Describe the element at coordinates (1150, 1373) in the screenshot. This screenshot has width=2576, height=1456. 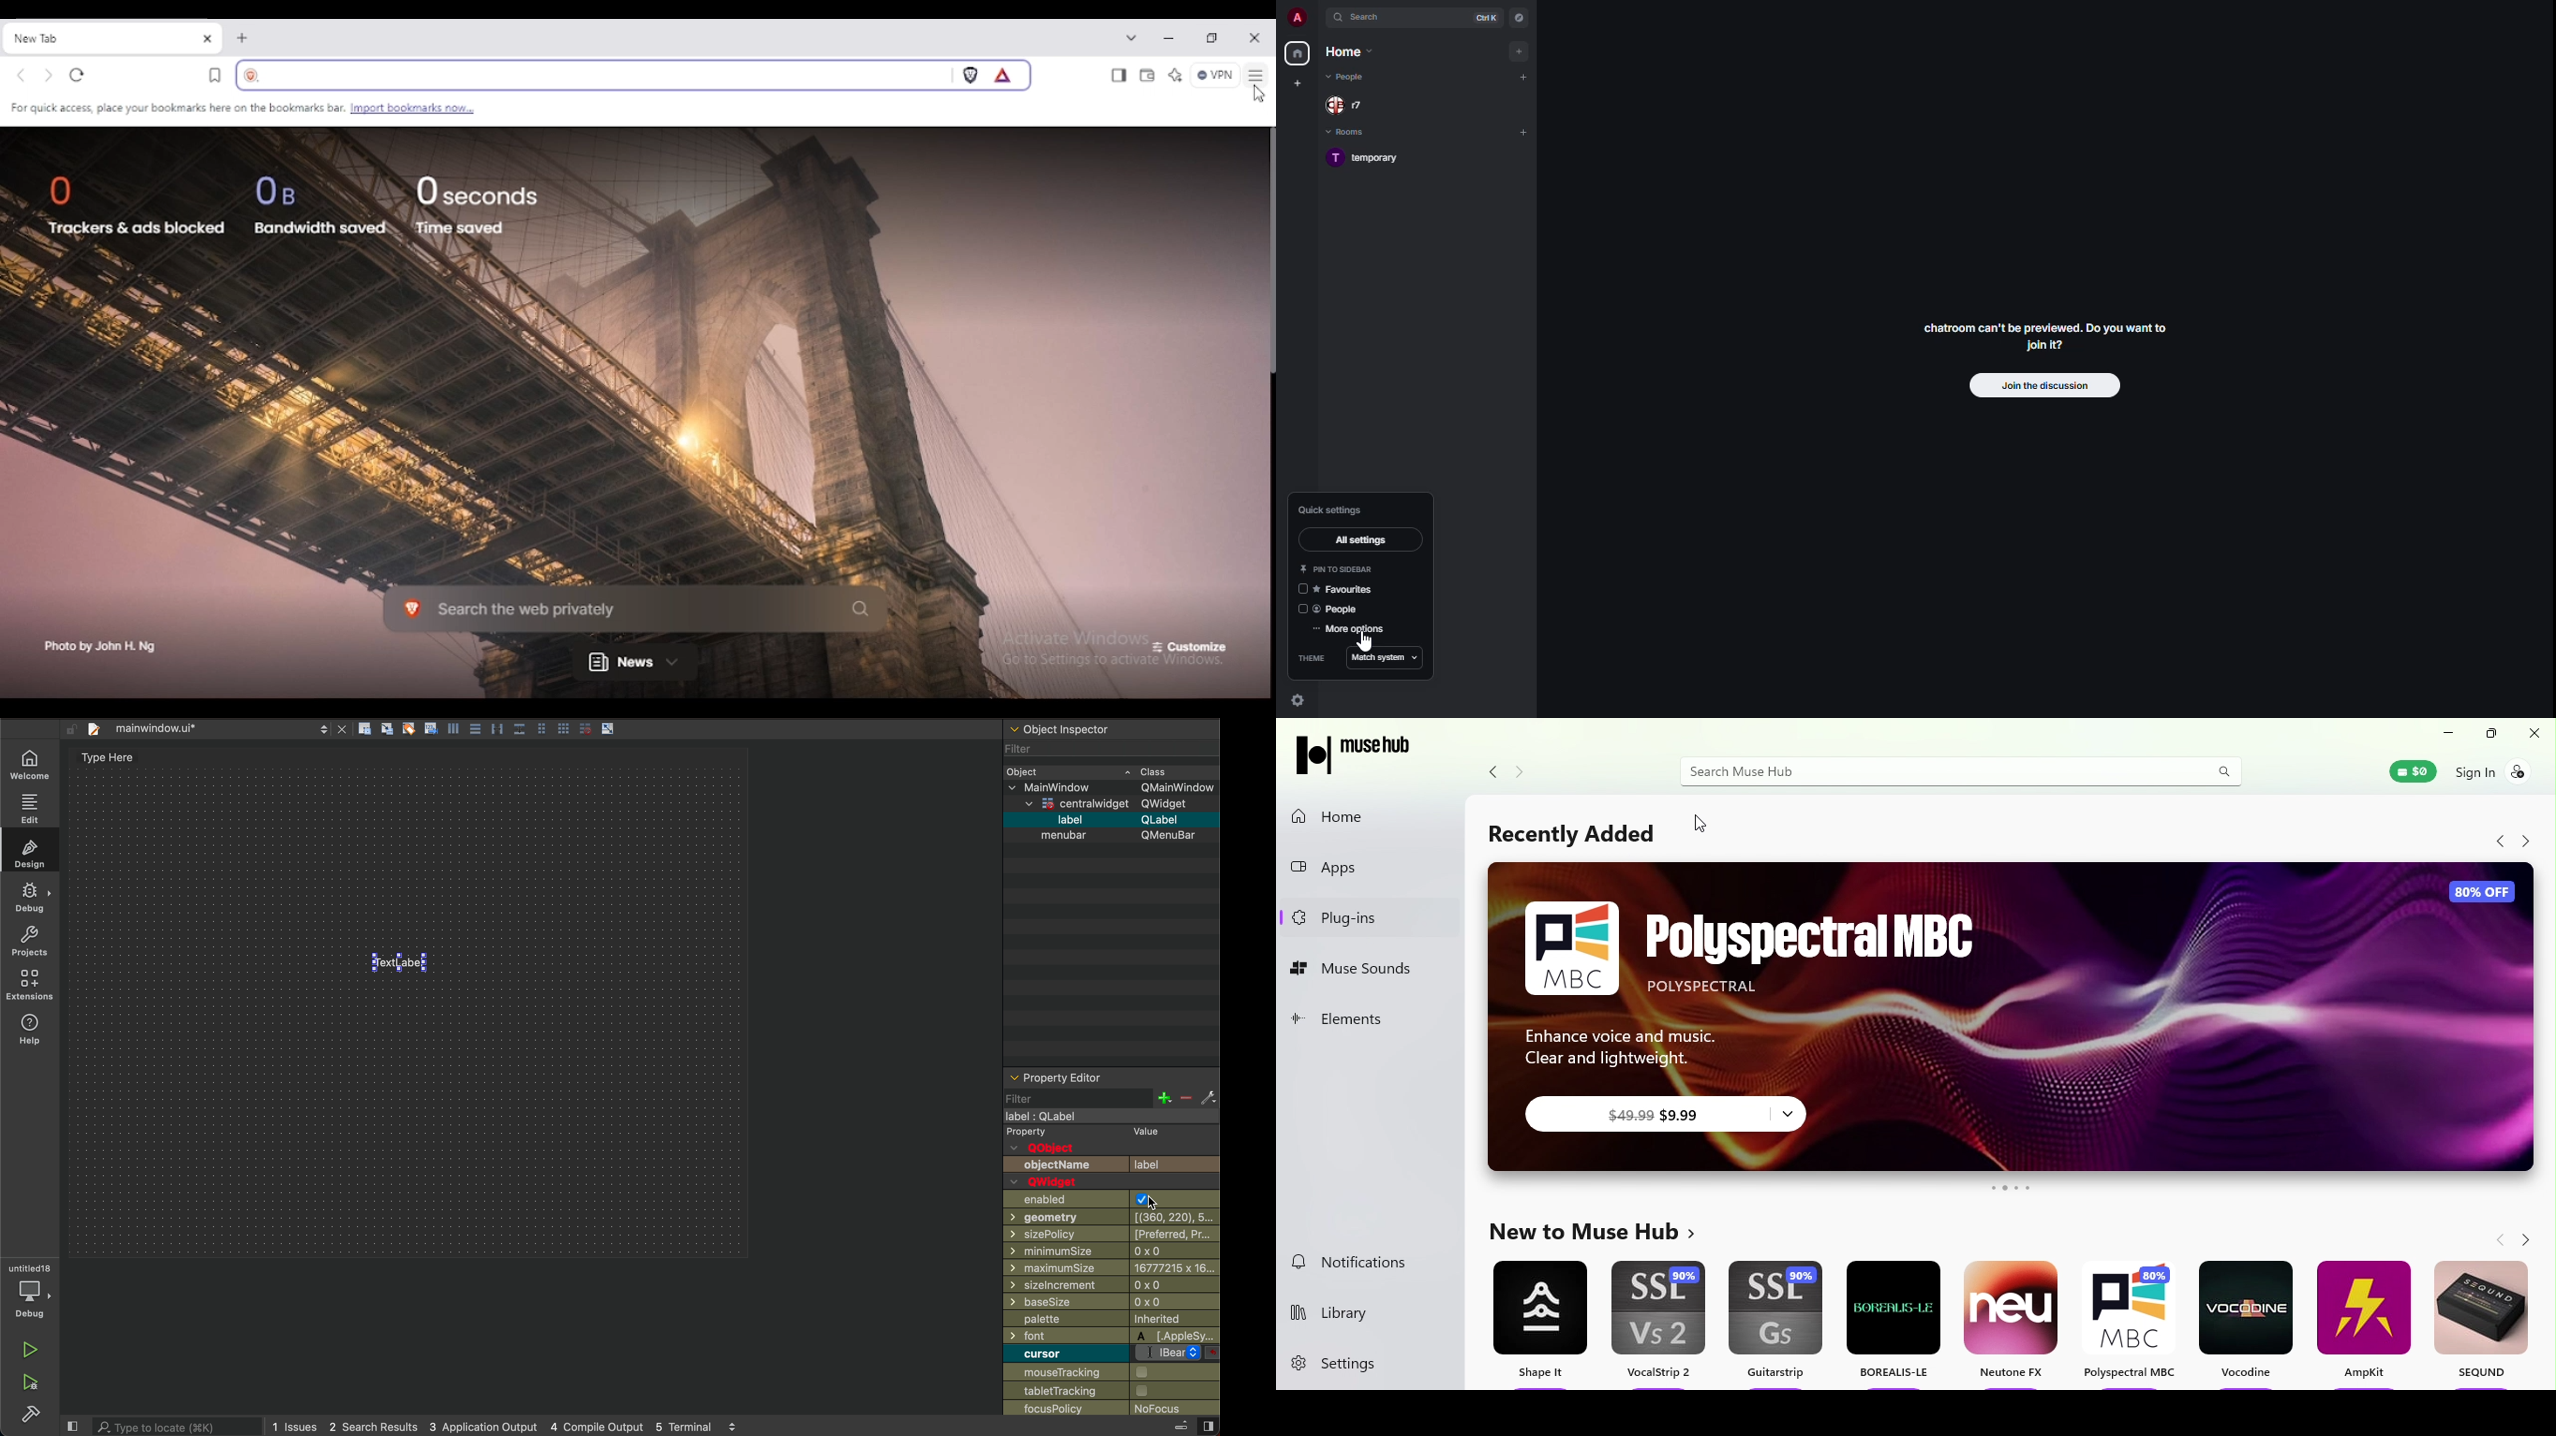
I see `checkbox` at that location.